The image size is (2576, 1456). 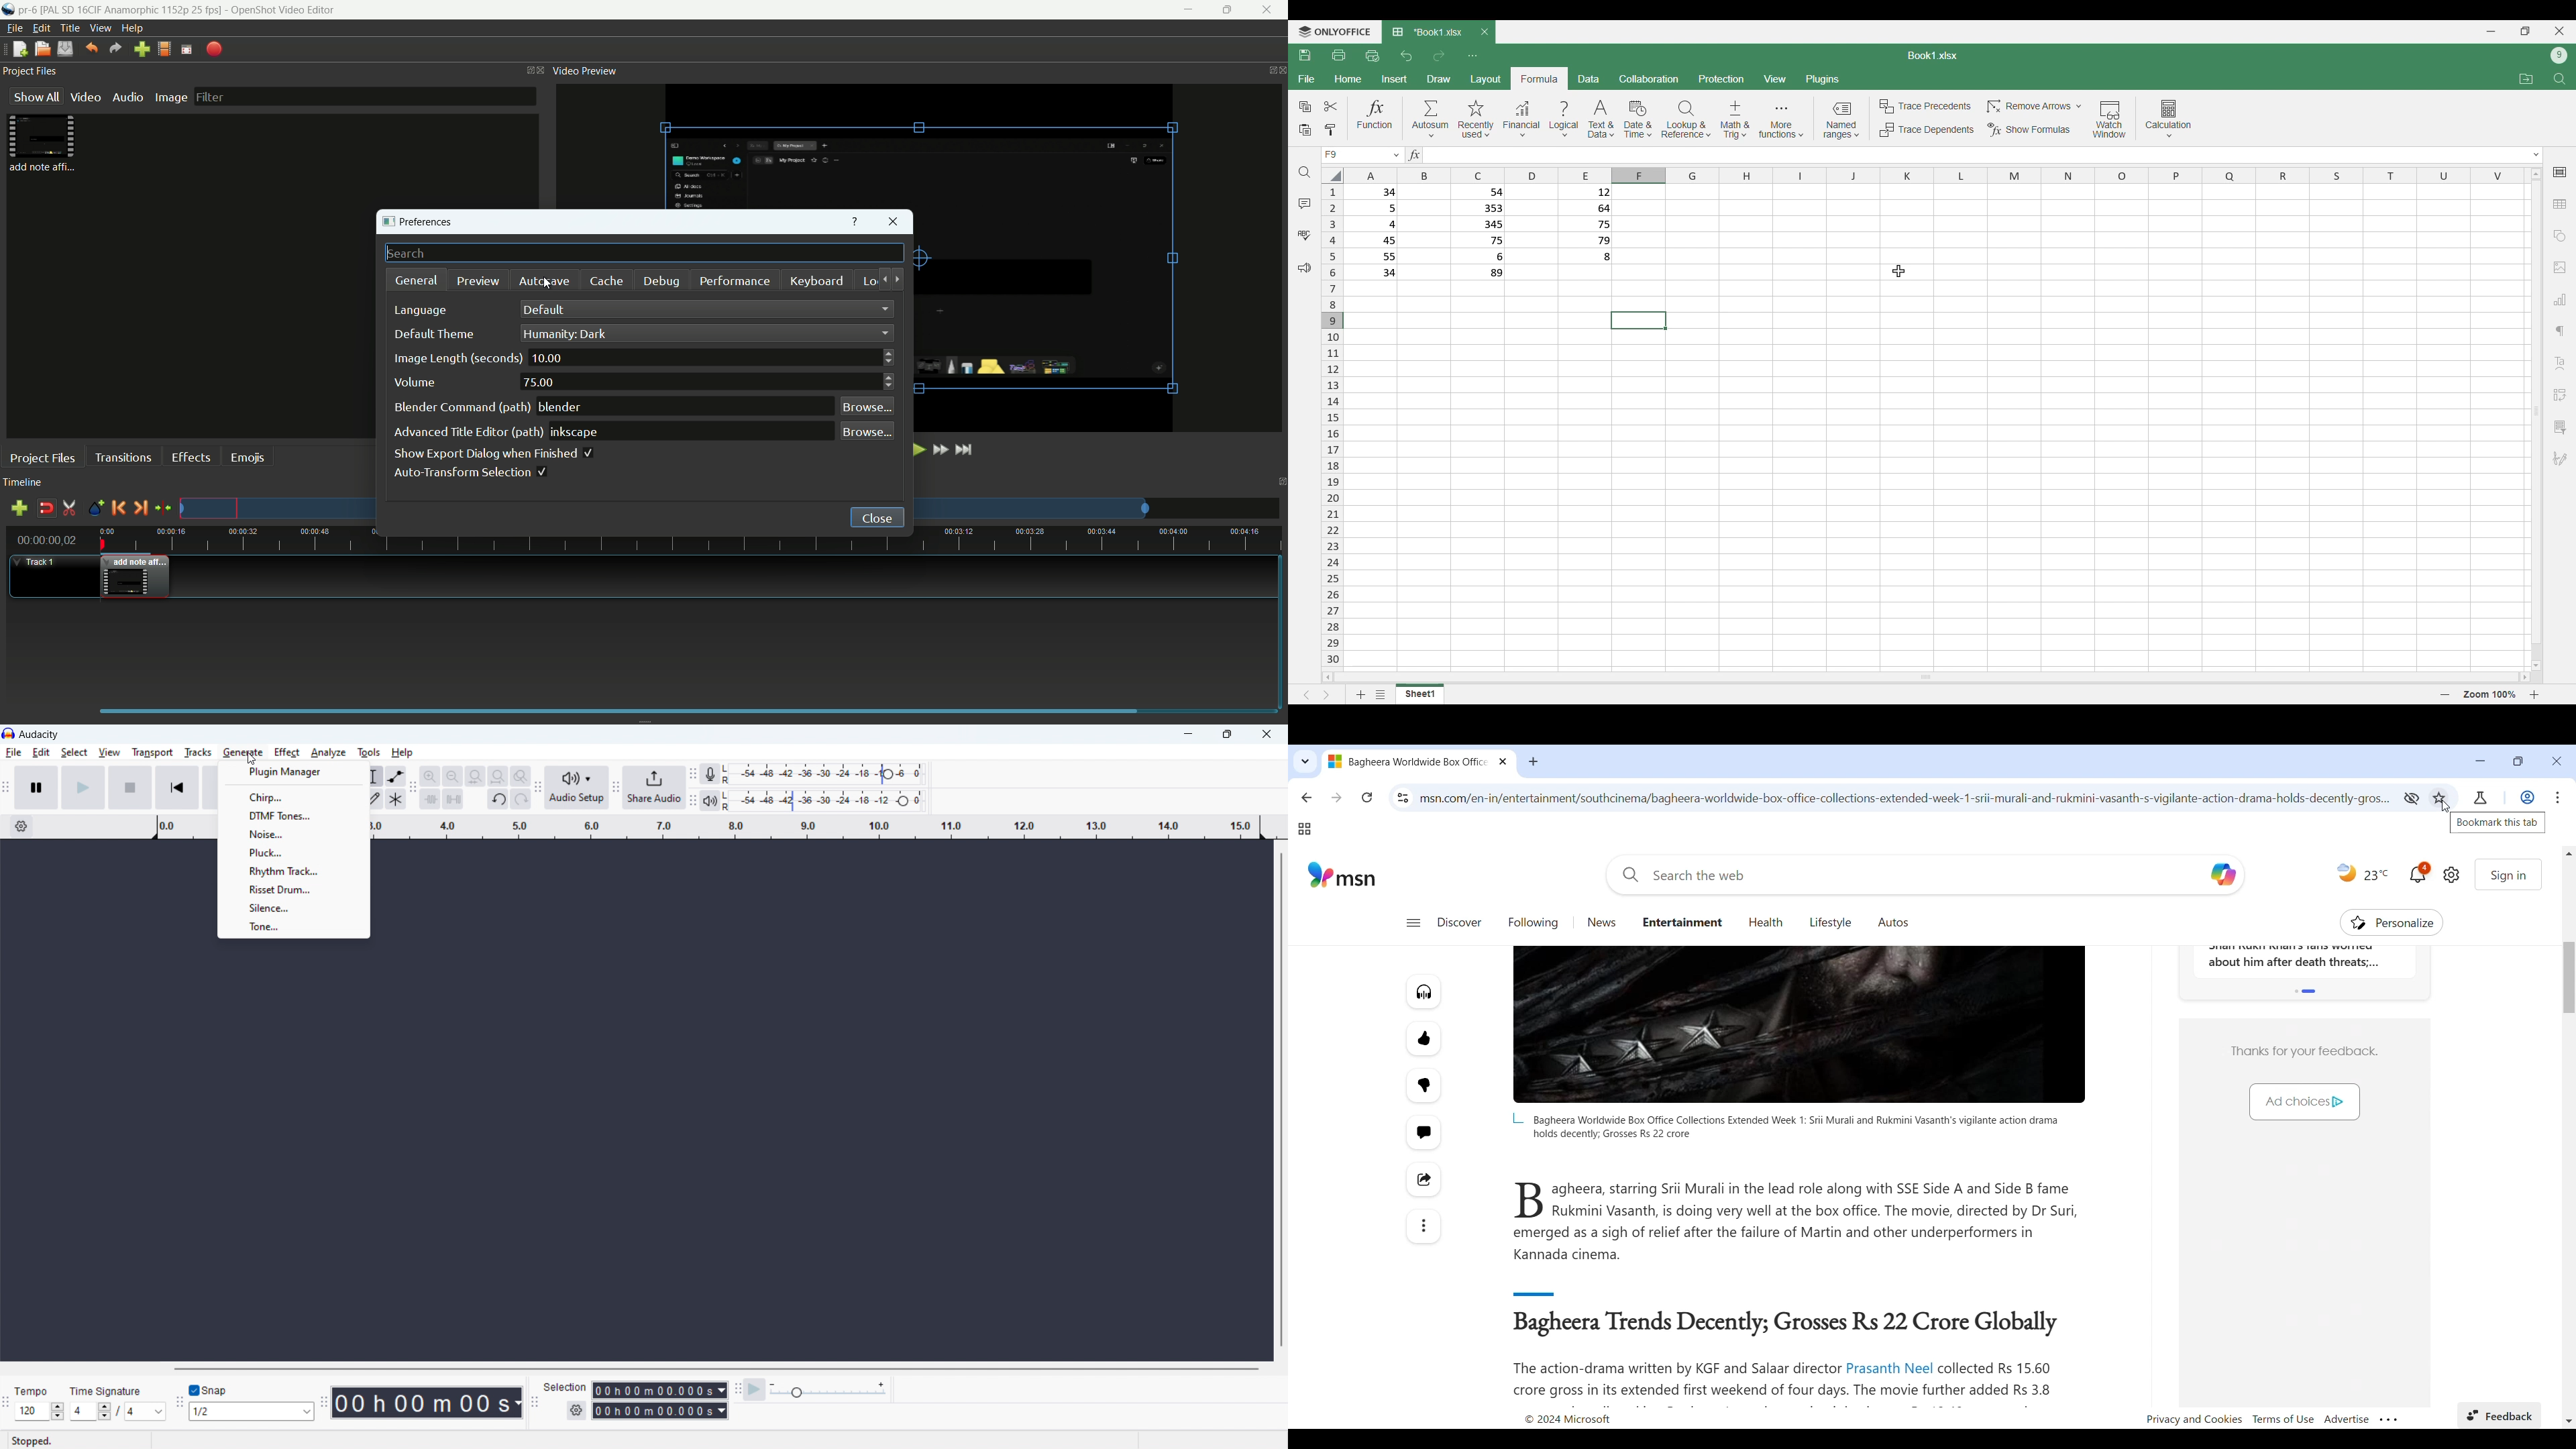 I want to click on current time, so click(x=48, y=539).